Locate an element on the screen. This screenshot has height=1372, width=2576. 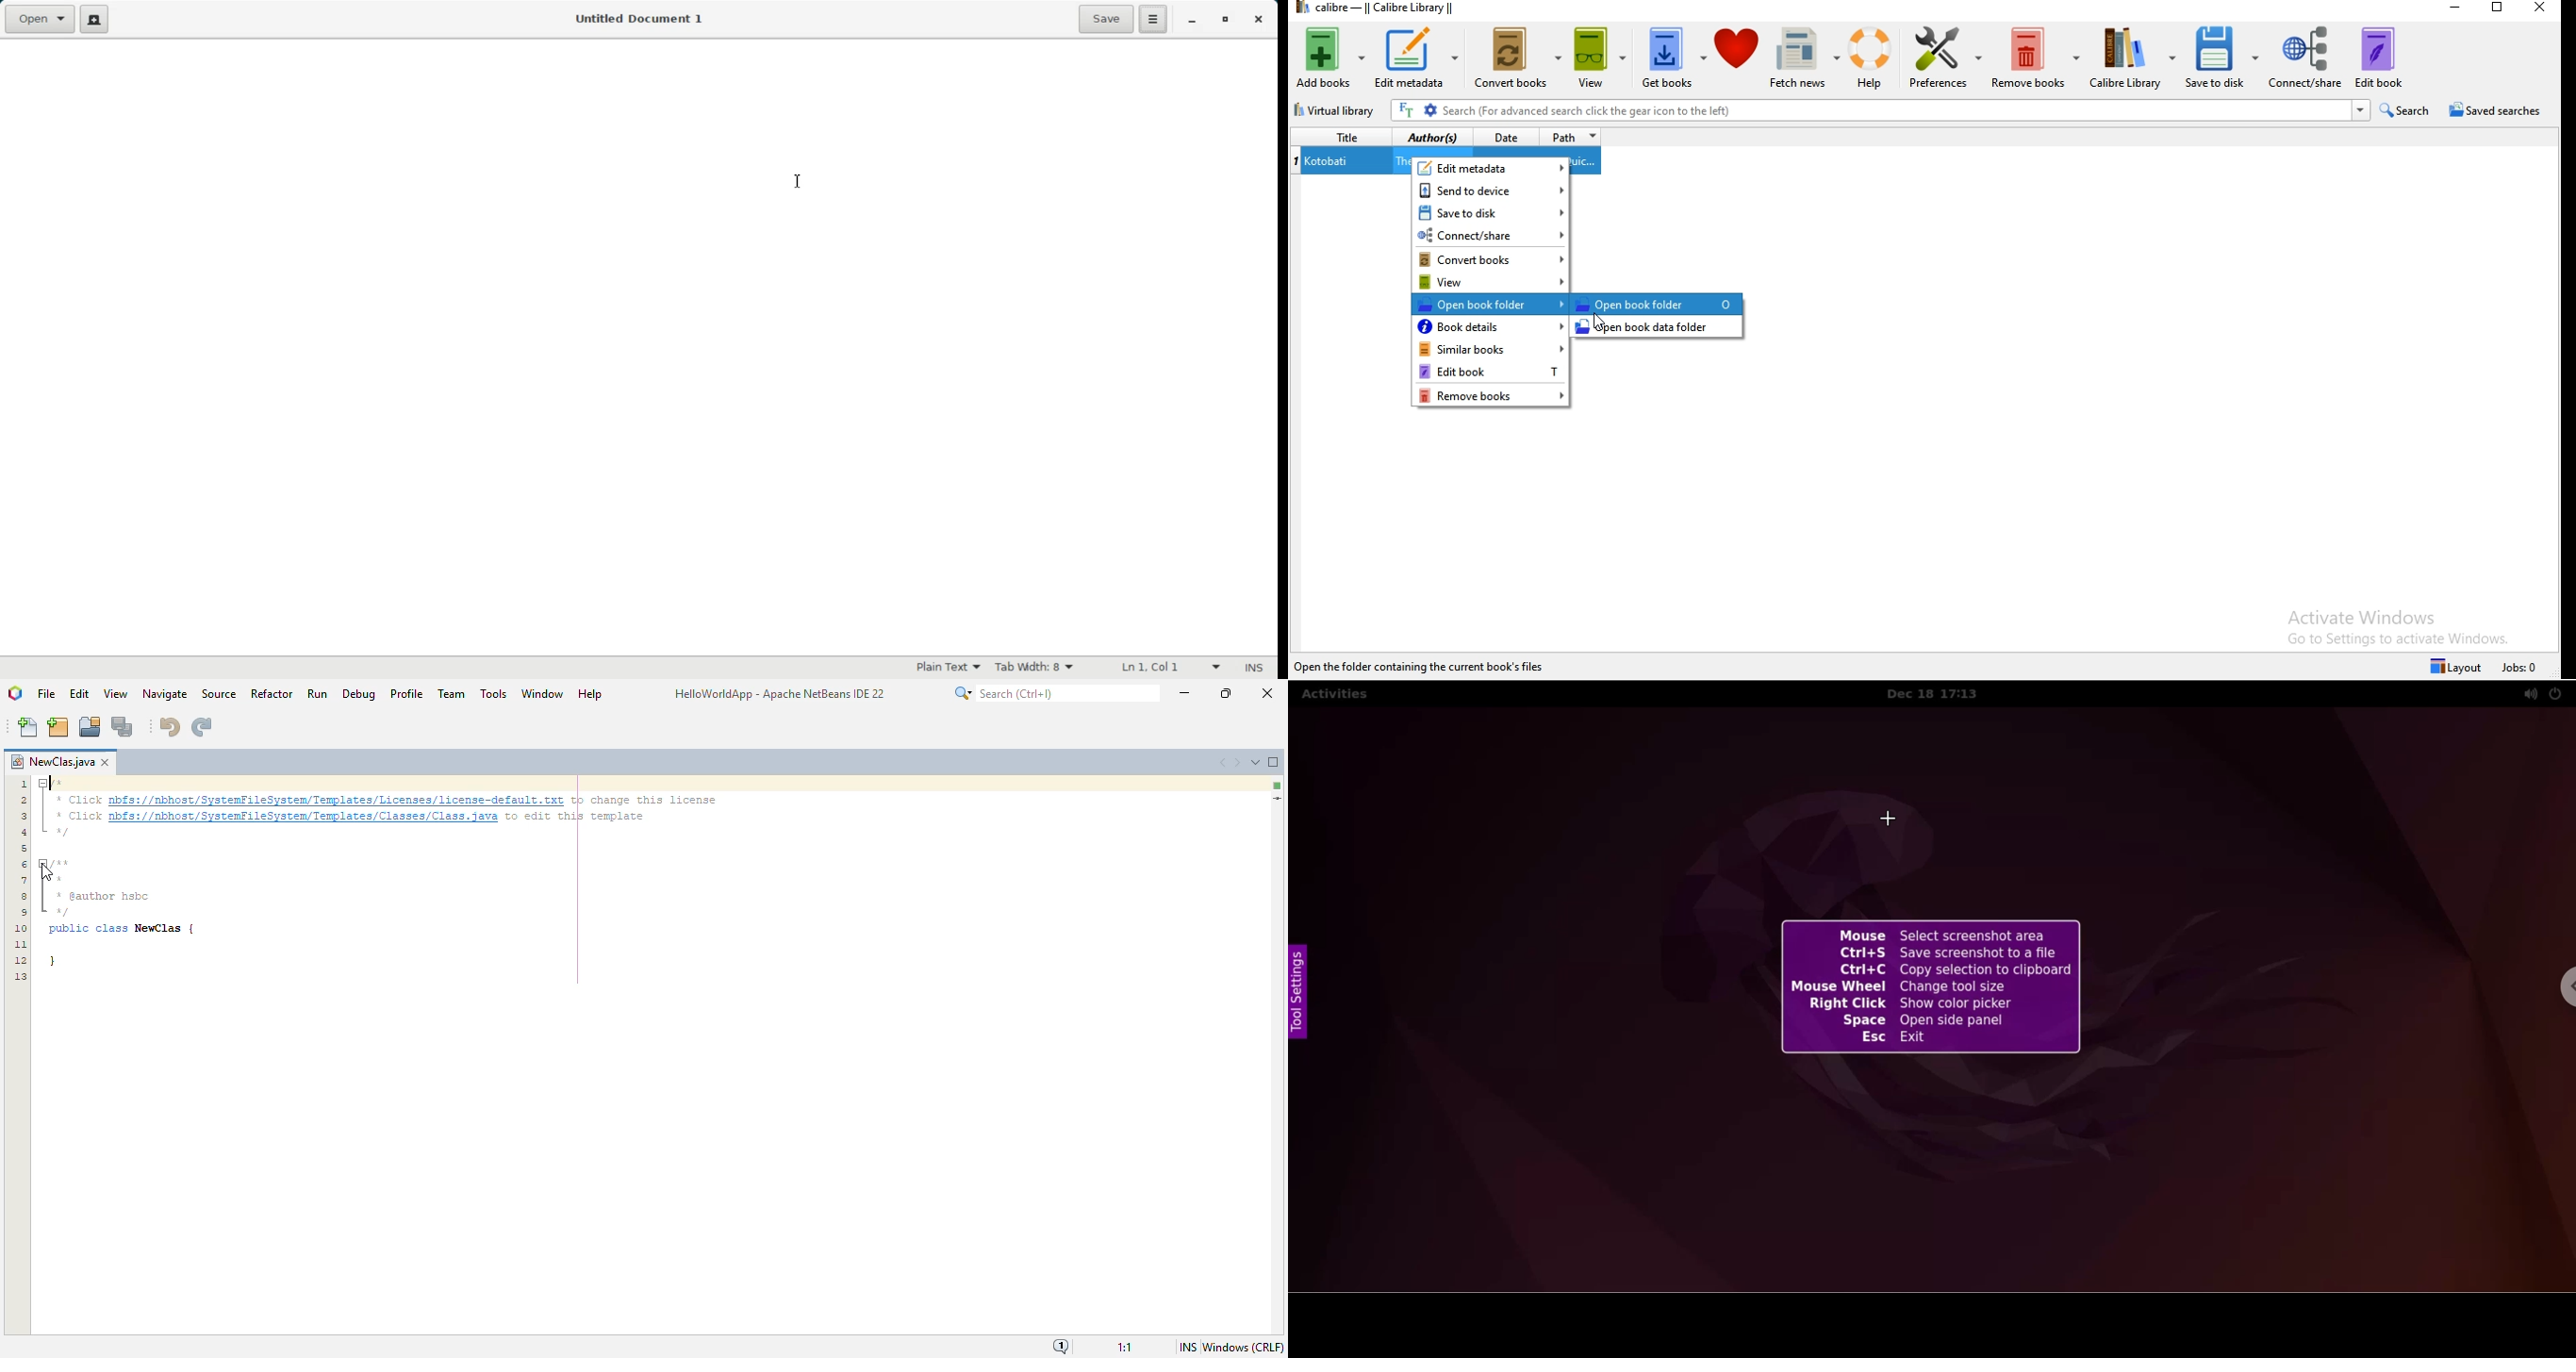
Cursor is located at coordinates (1602, 322).